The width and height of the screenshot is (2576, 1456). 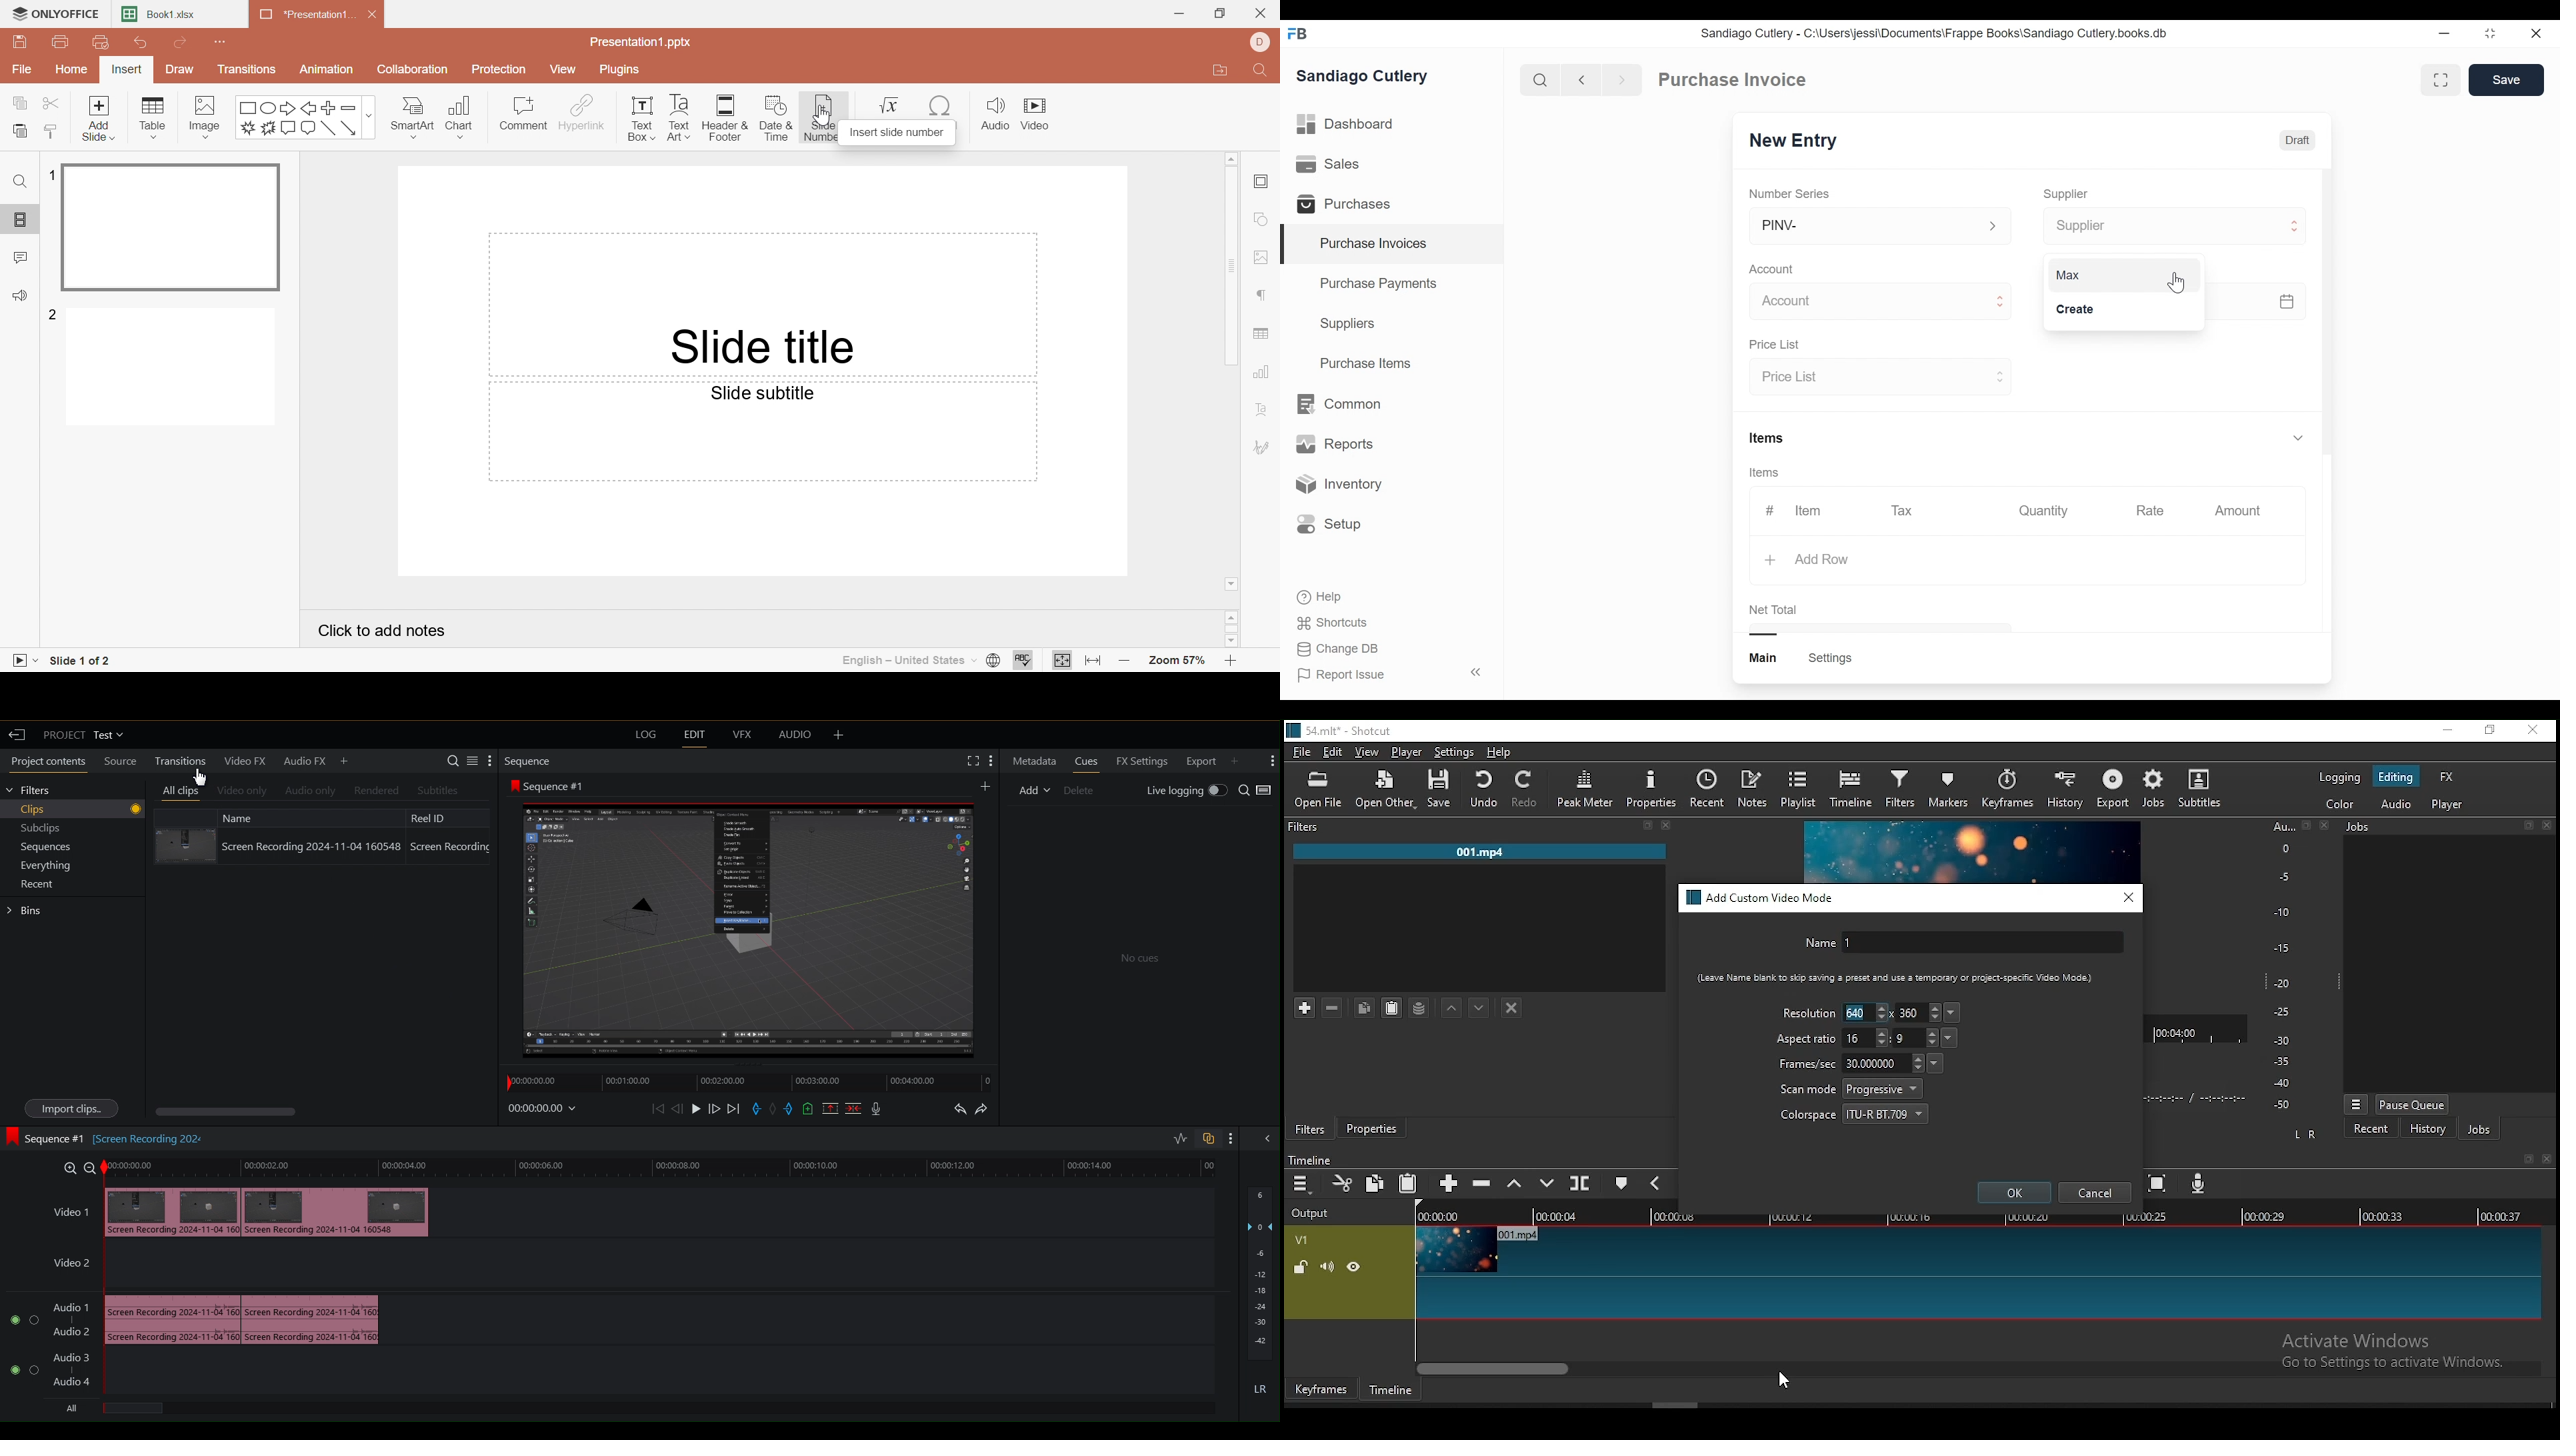 What do you see at coordinates (2535, 34) in the screenshot?
I see `close` at bounding box center [2535, 34].